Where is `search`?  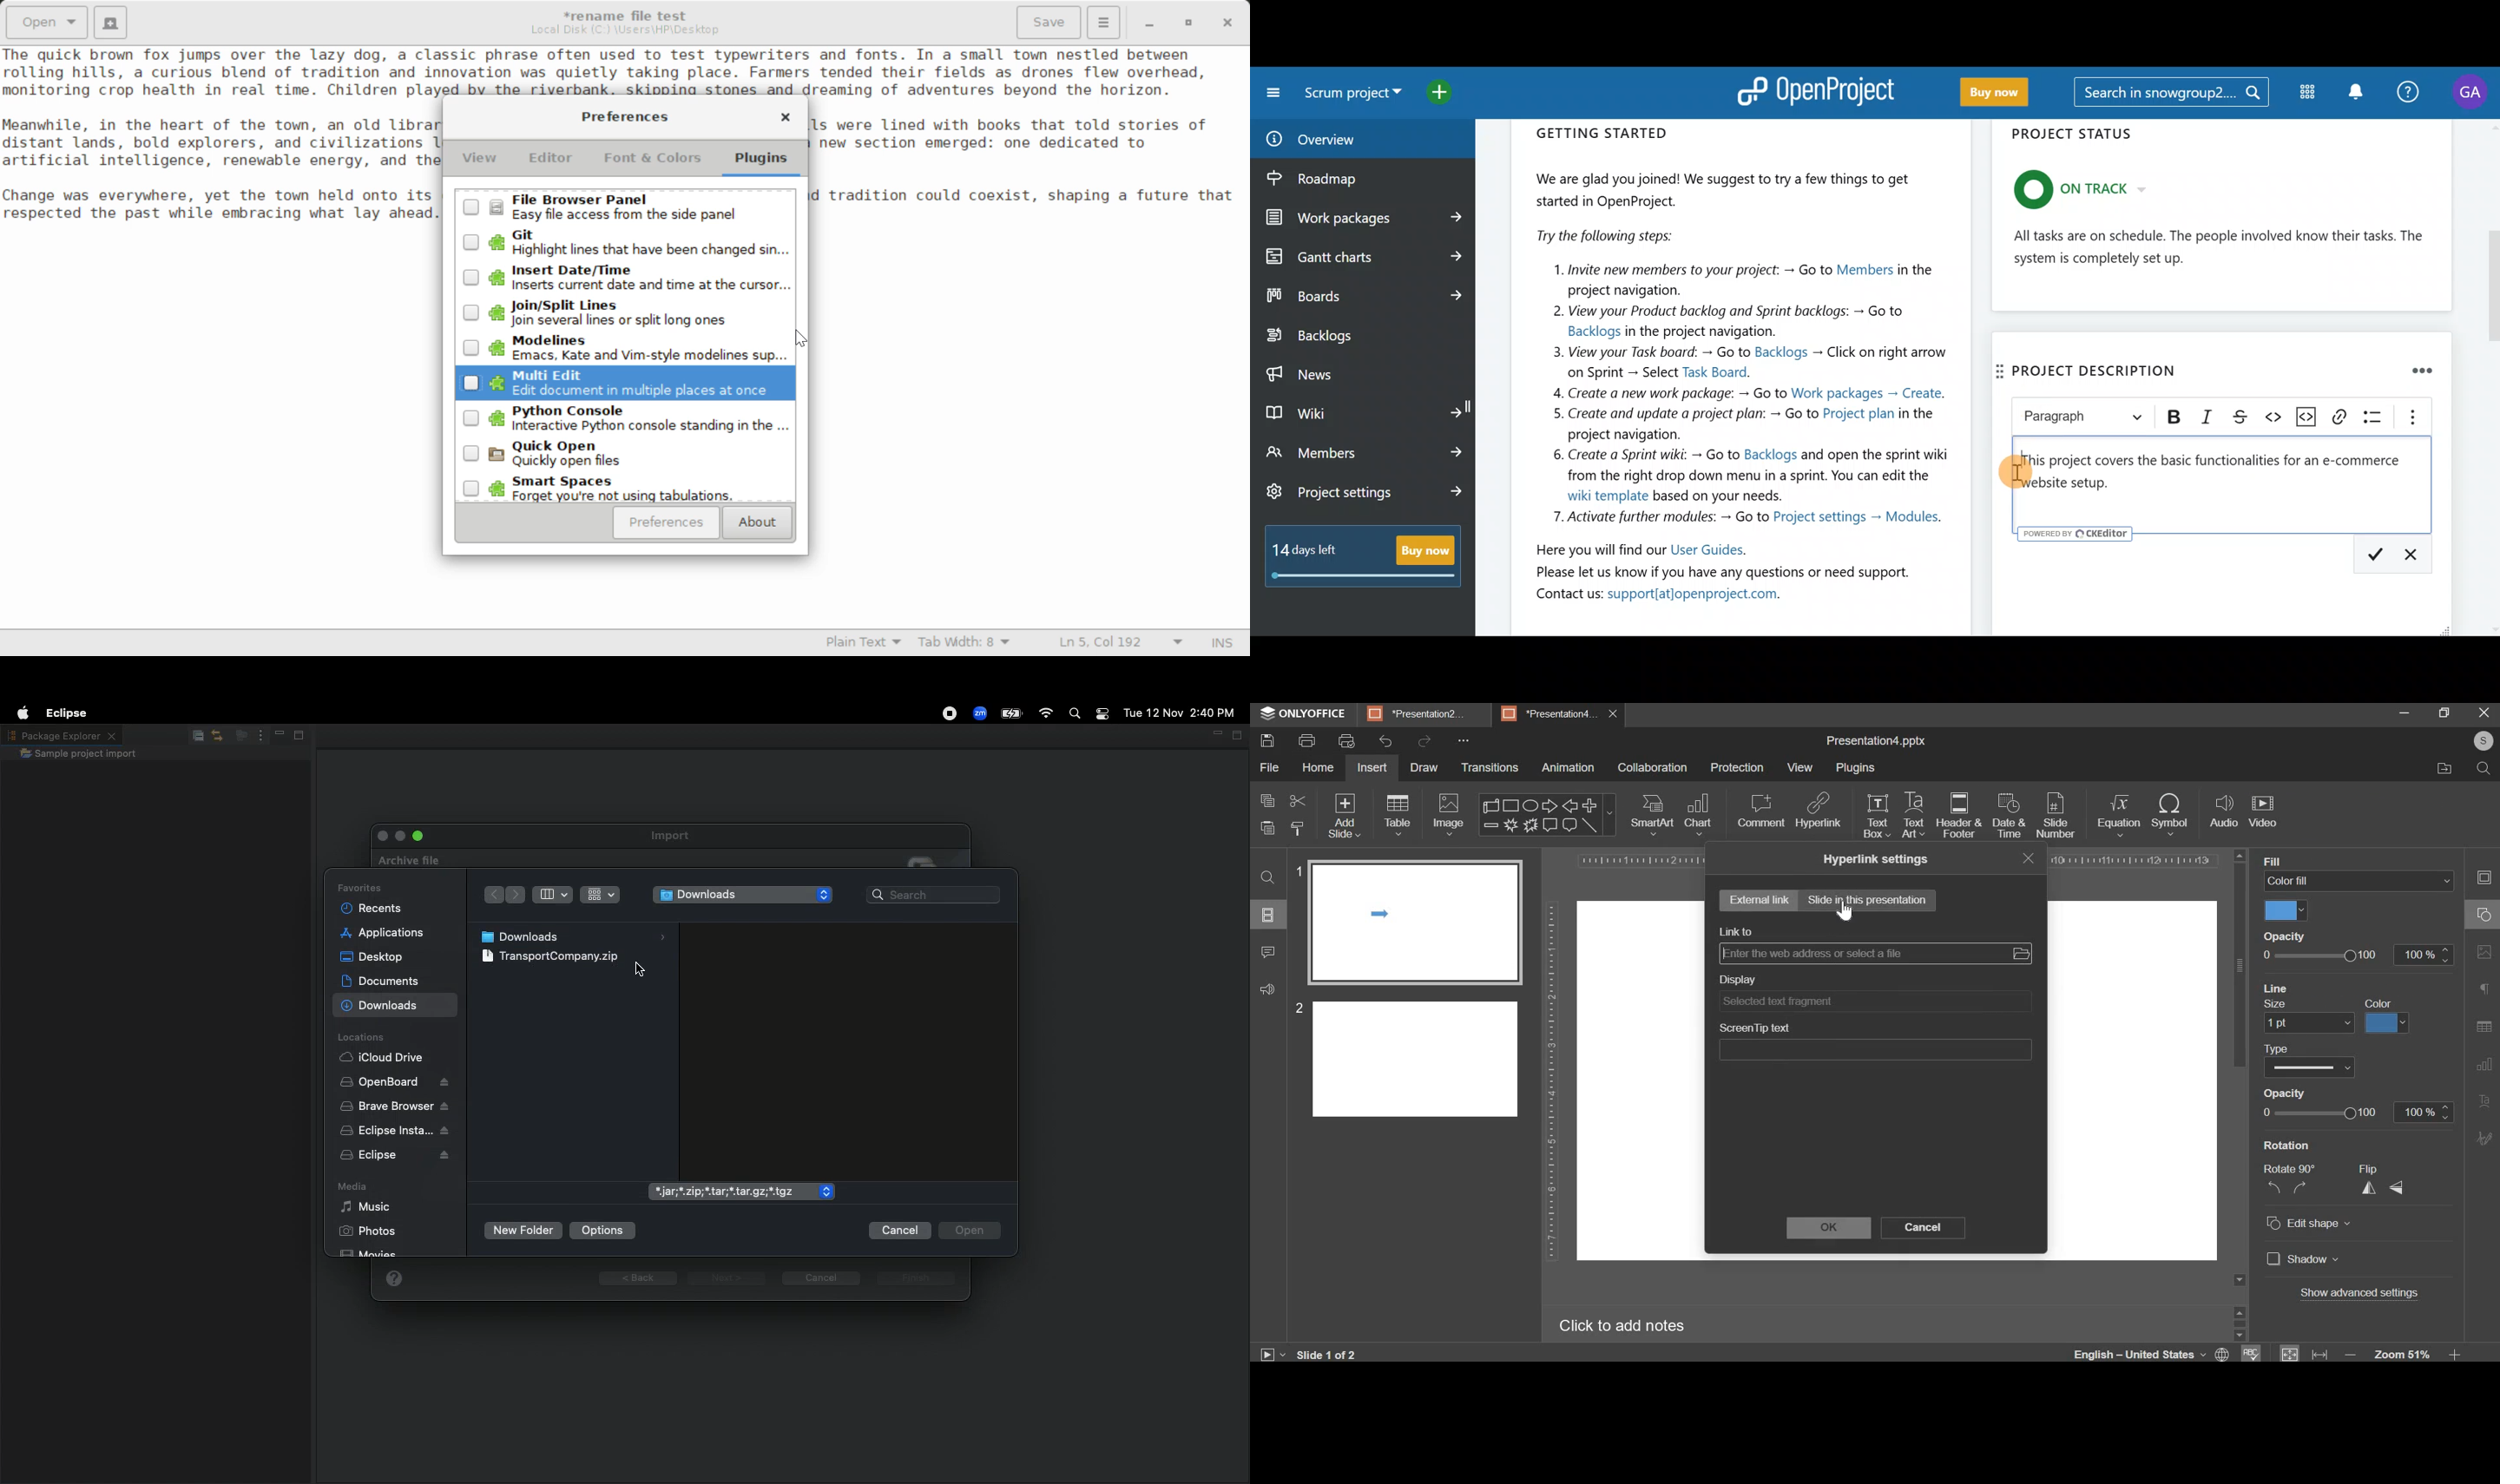
search is located at coordinates (1268, 872).